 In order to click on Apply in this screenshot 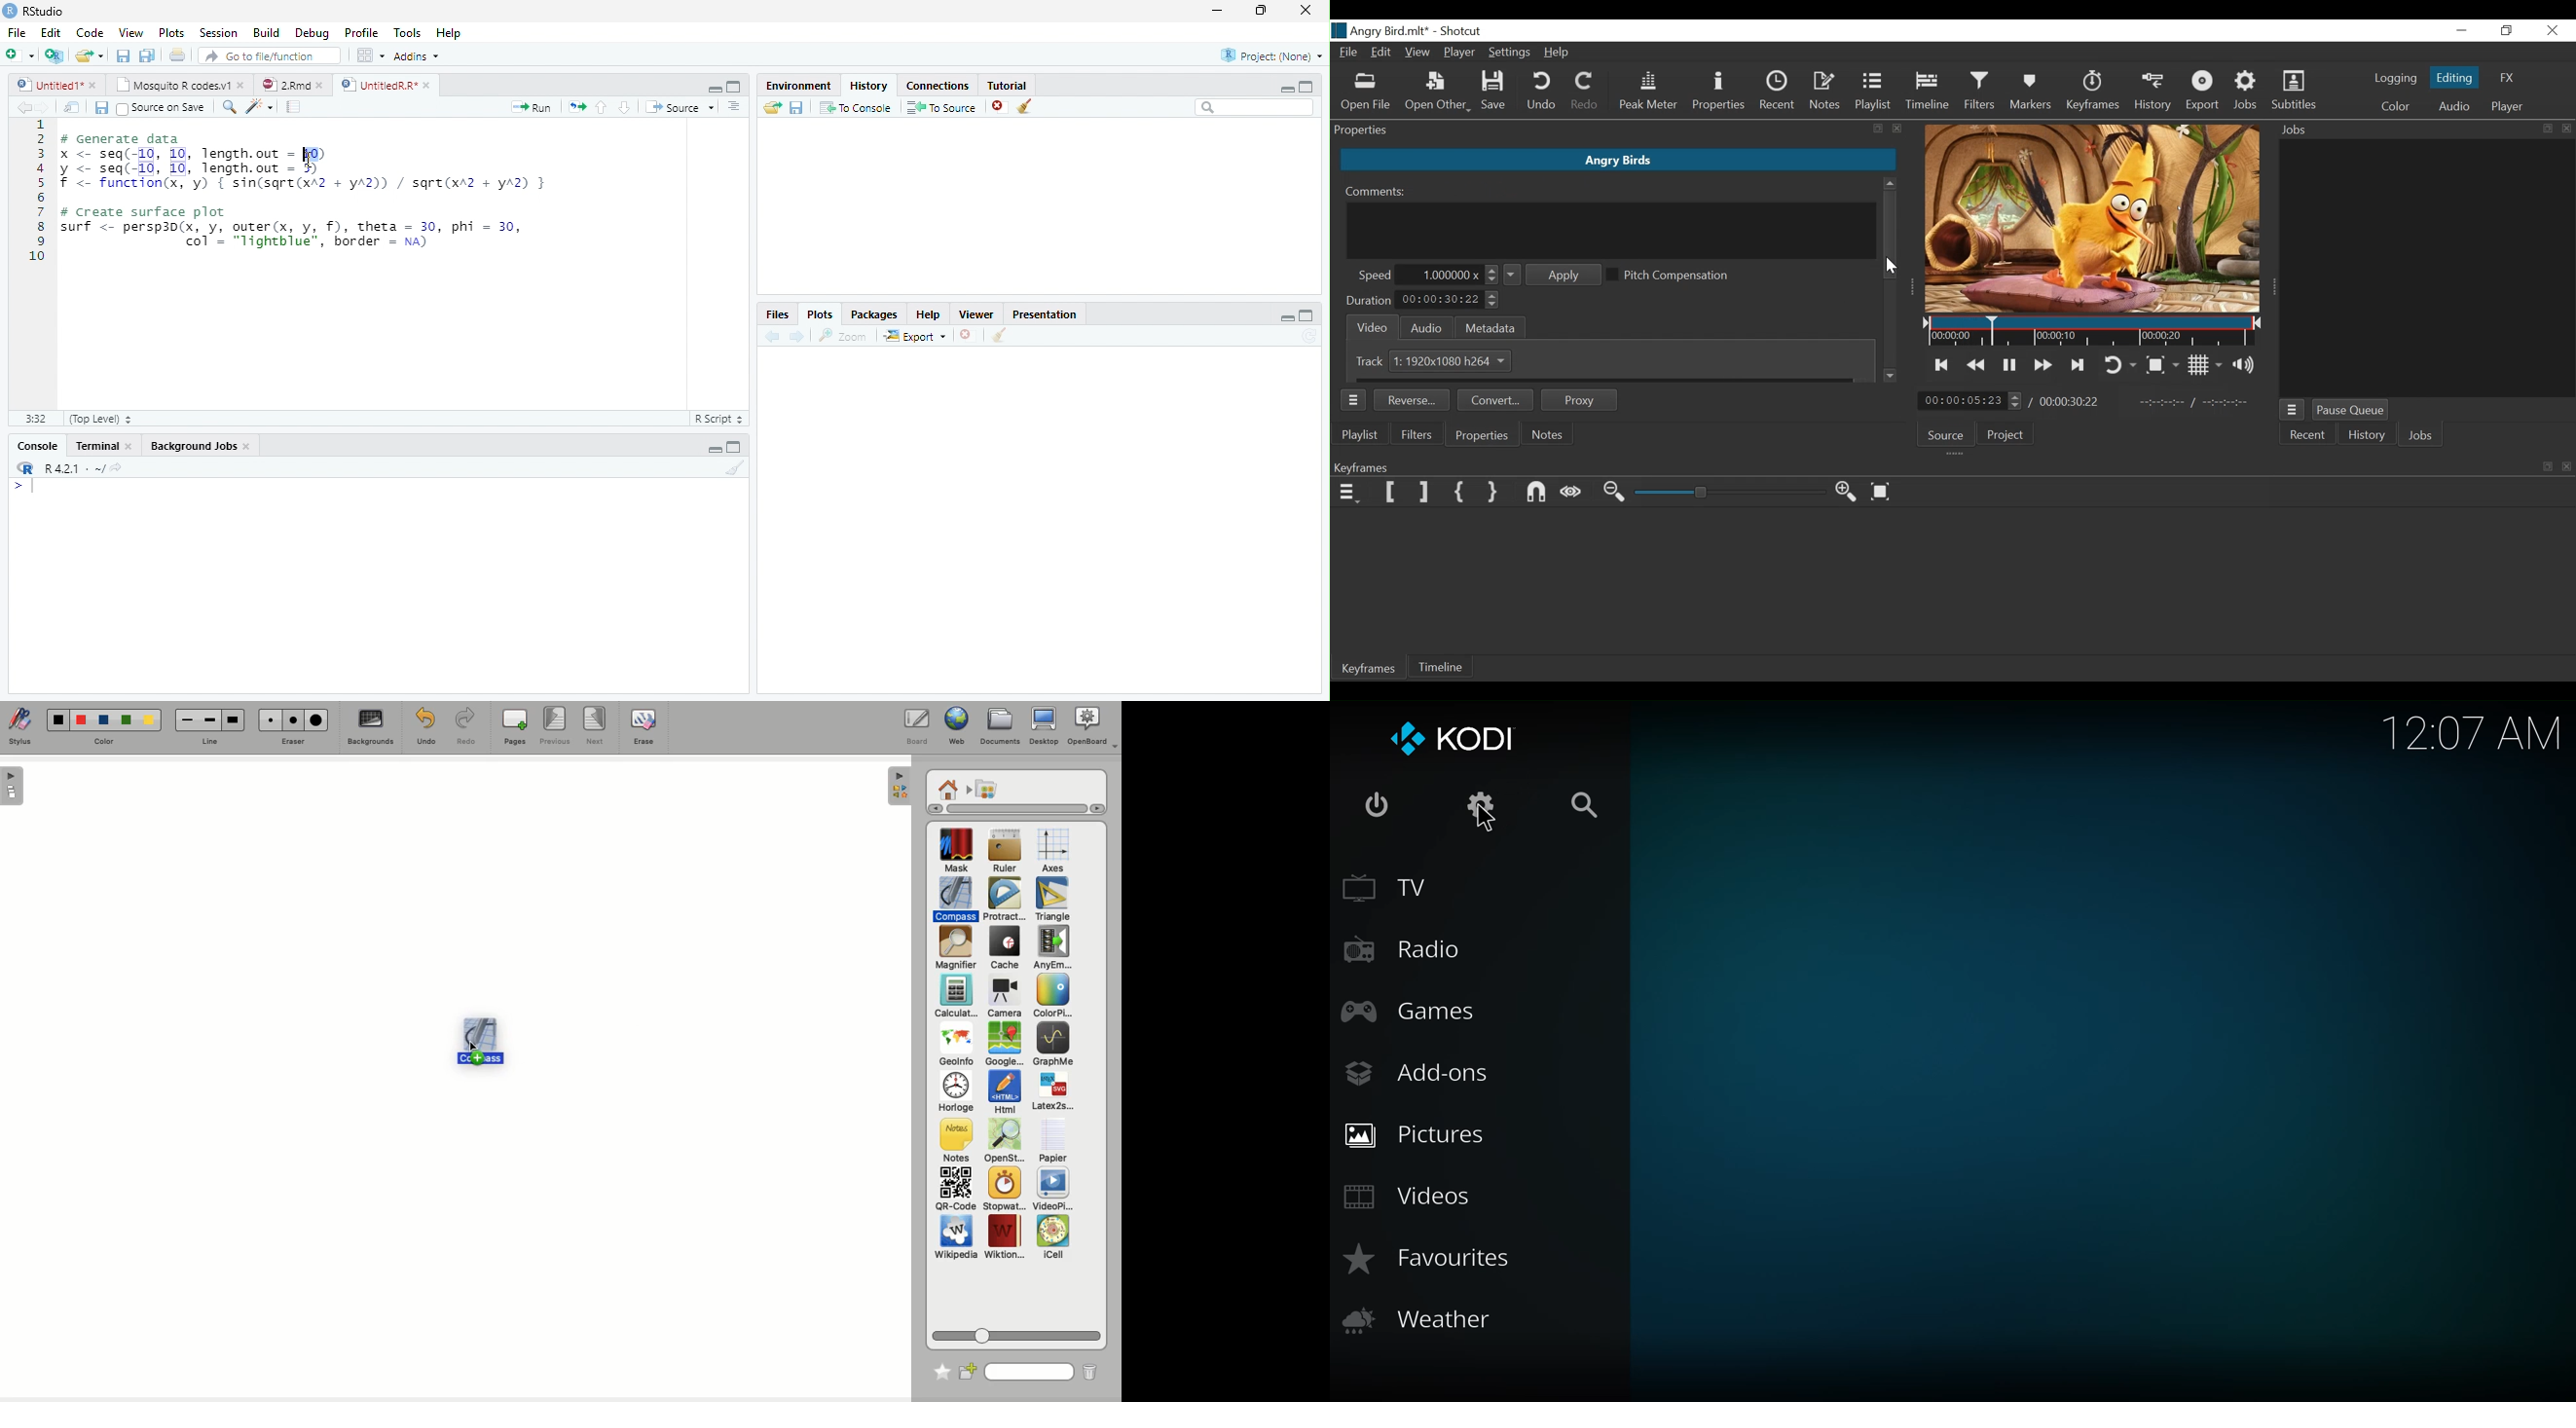, I will do `click(1554, 275)`.